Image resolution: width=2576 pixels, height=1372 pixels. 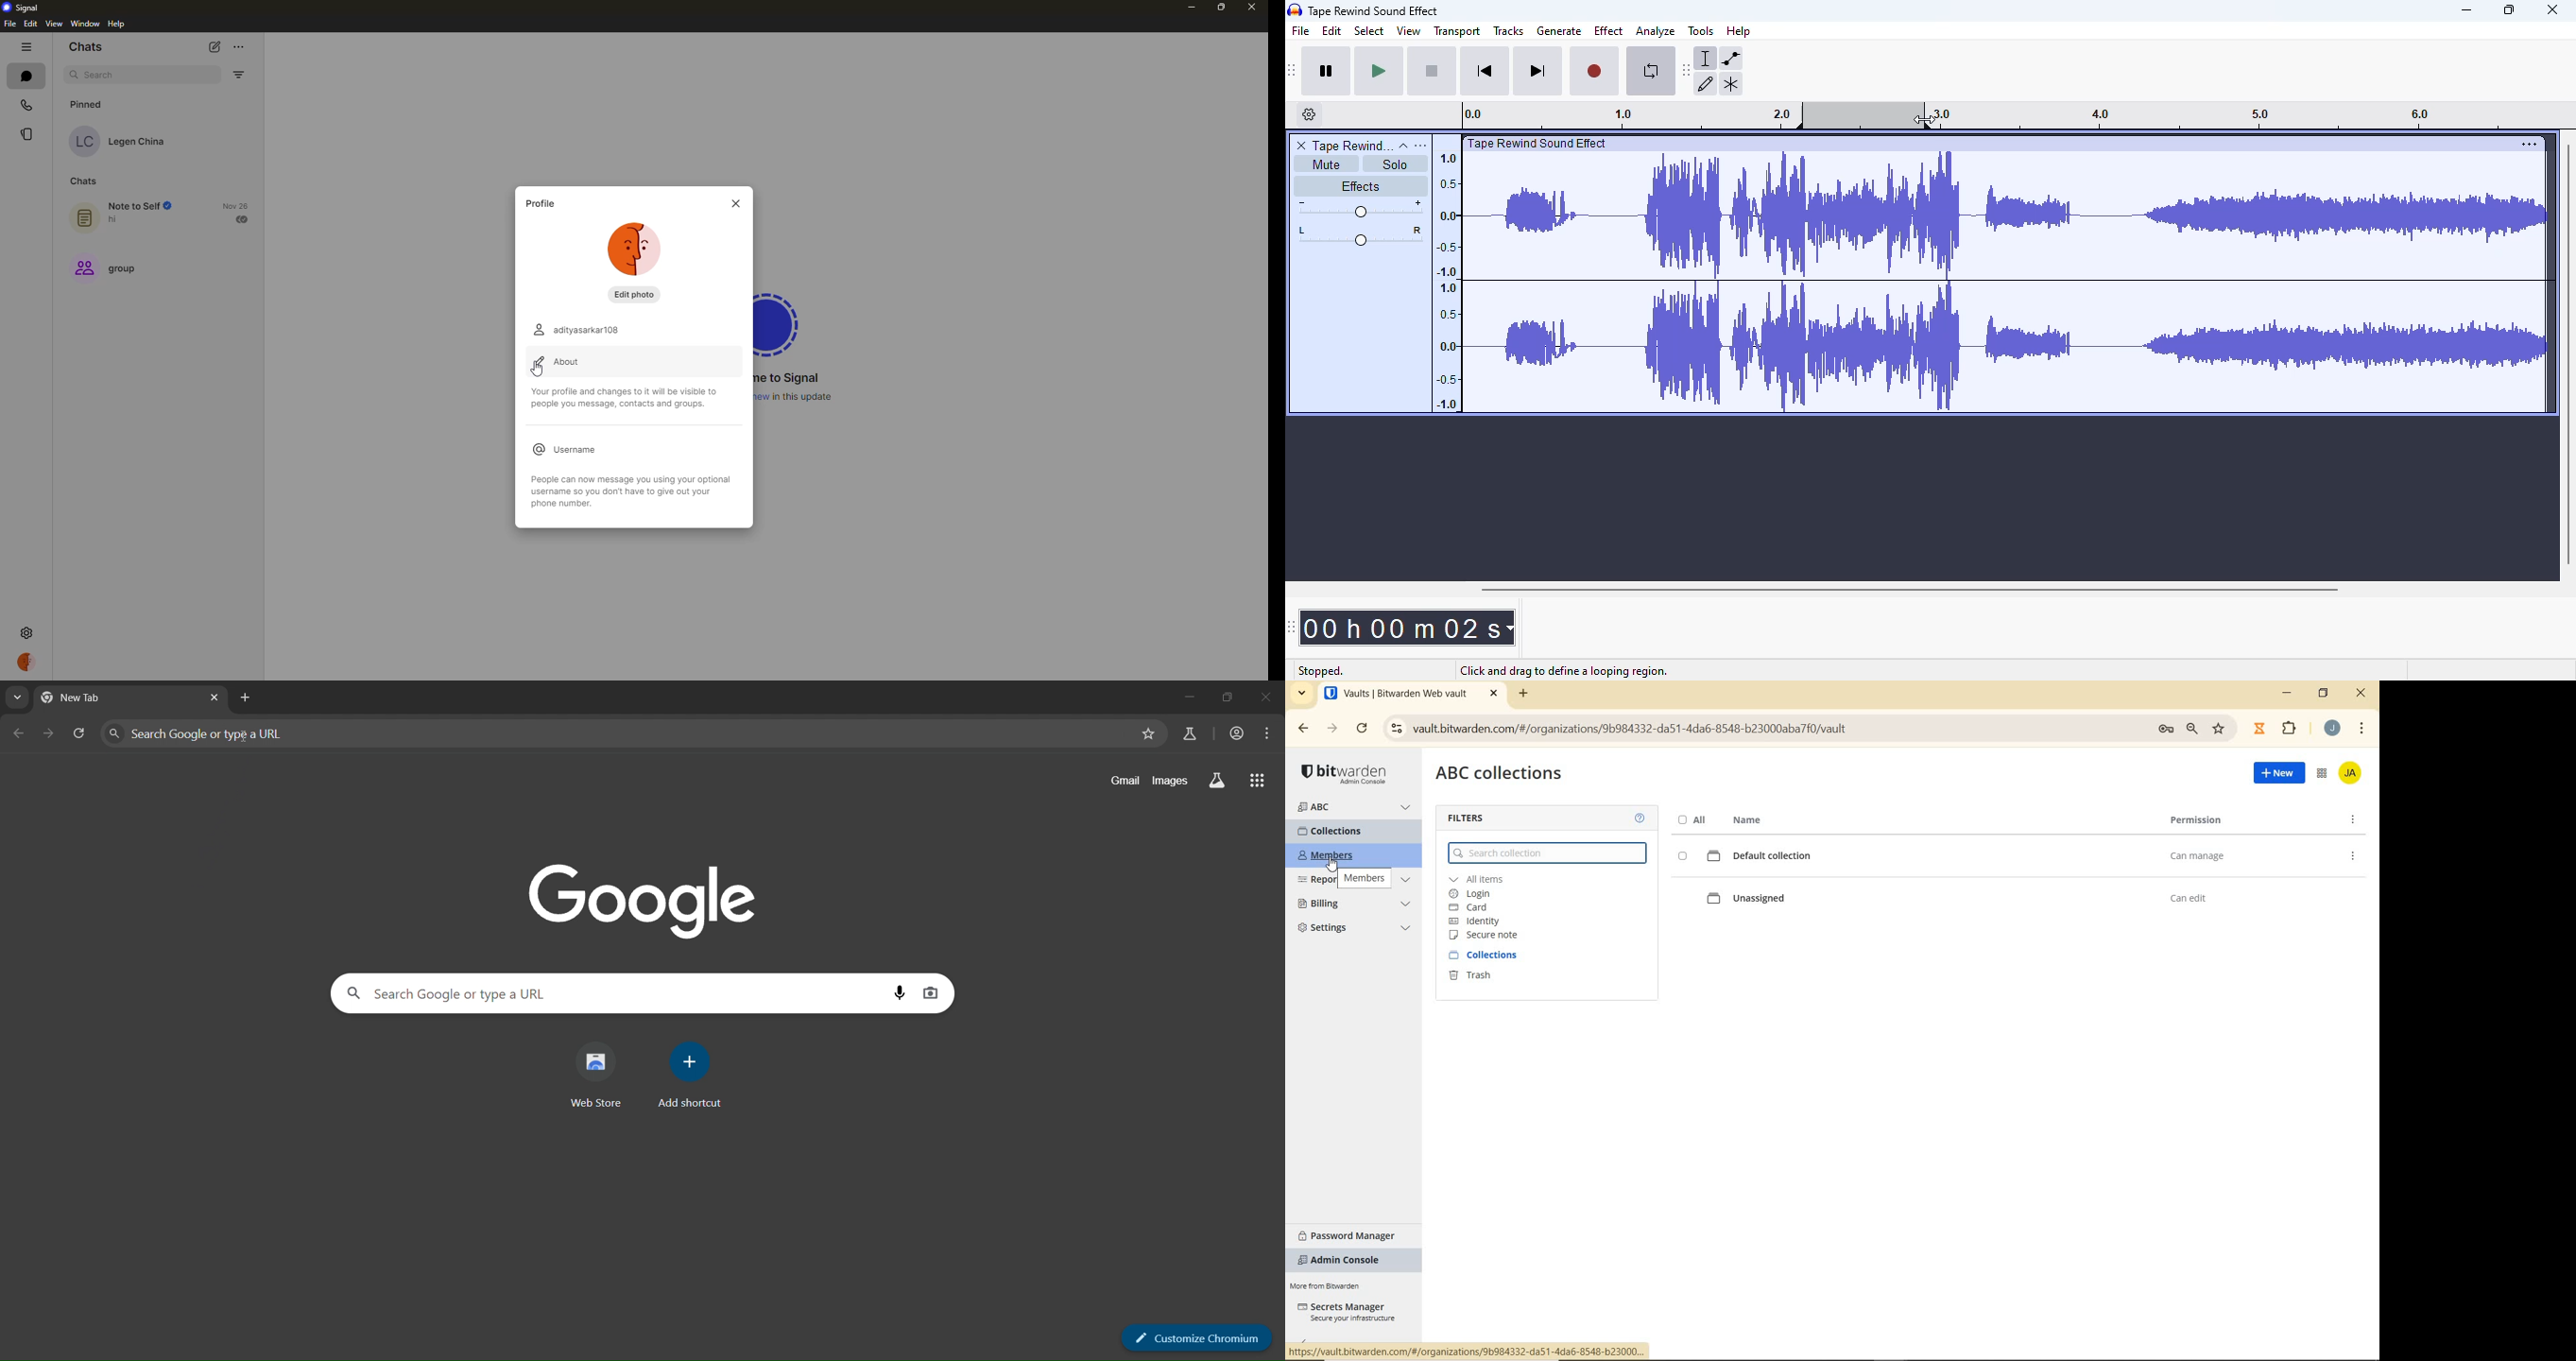 I want to click on contact, so click(x=121, y=141).